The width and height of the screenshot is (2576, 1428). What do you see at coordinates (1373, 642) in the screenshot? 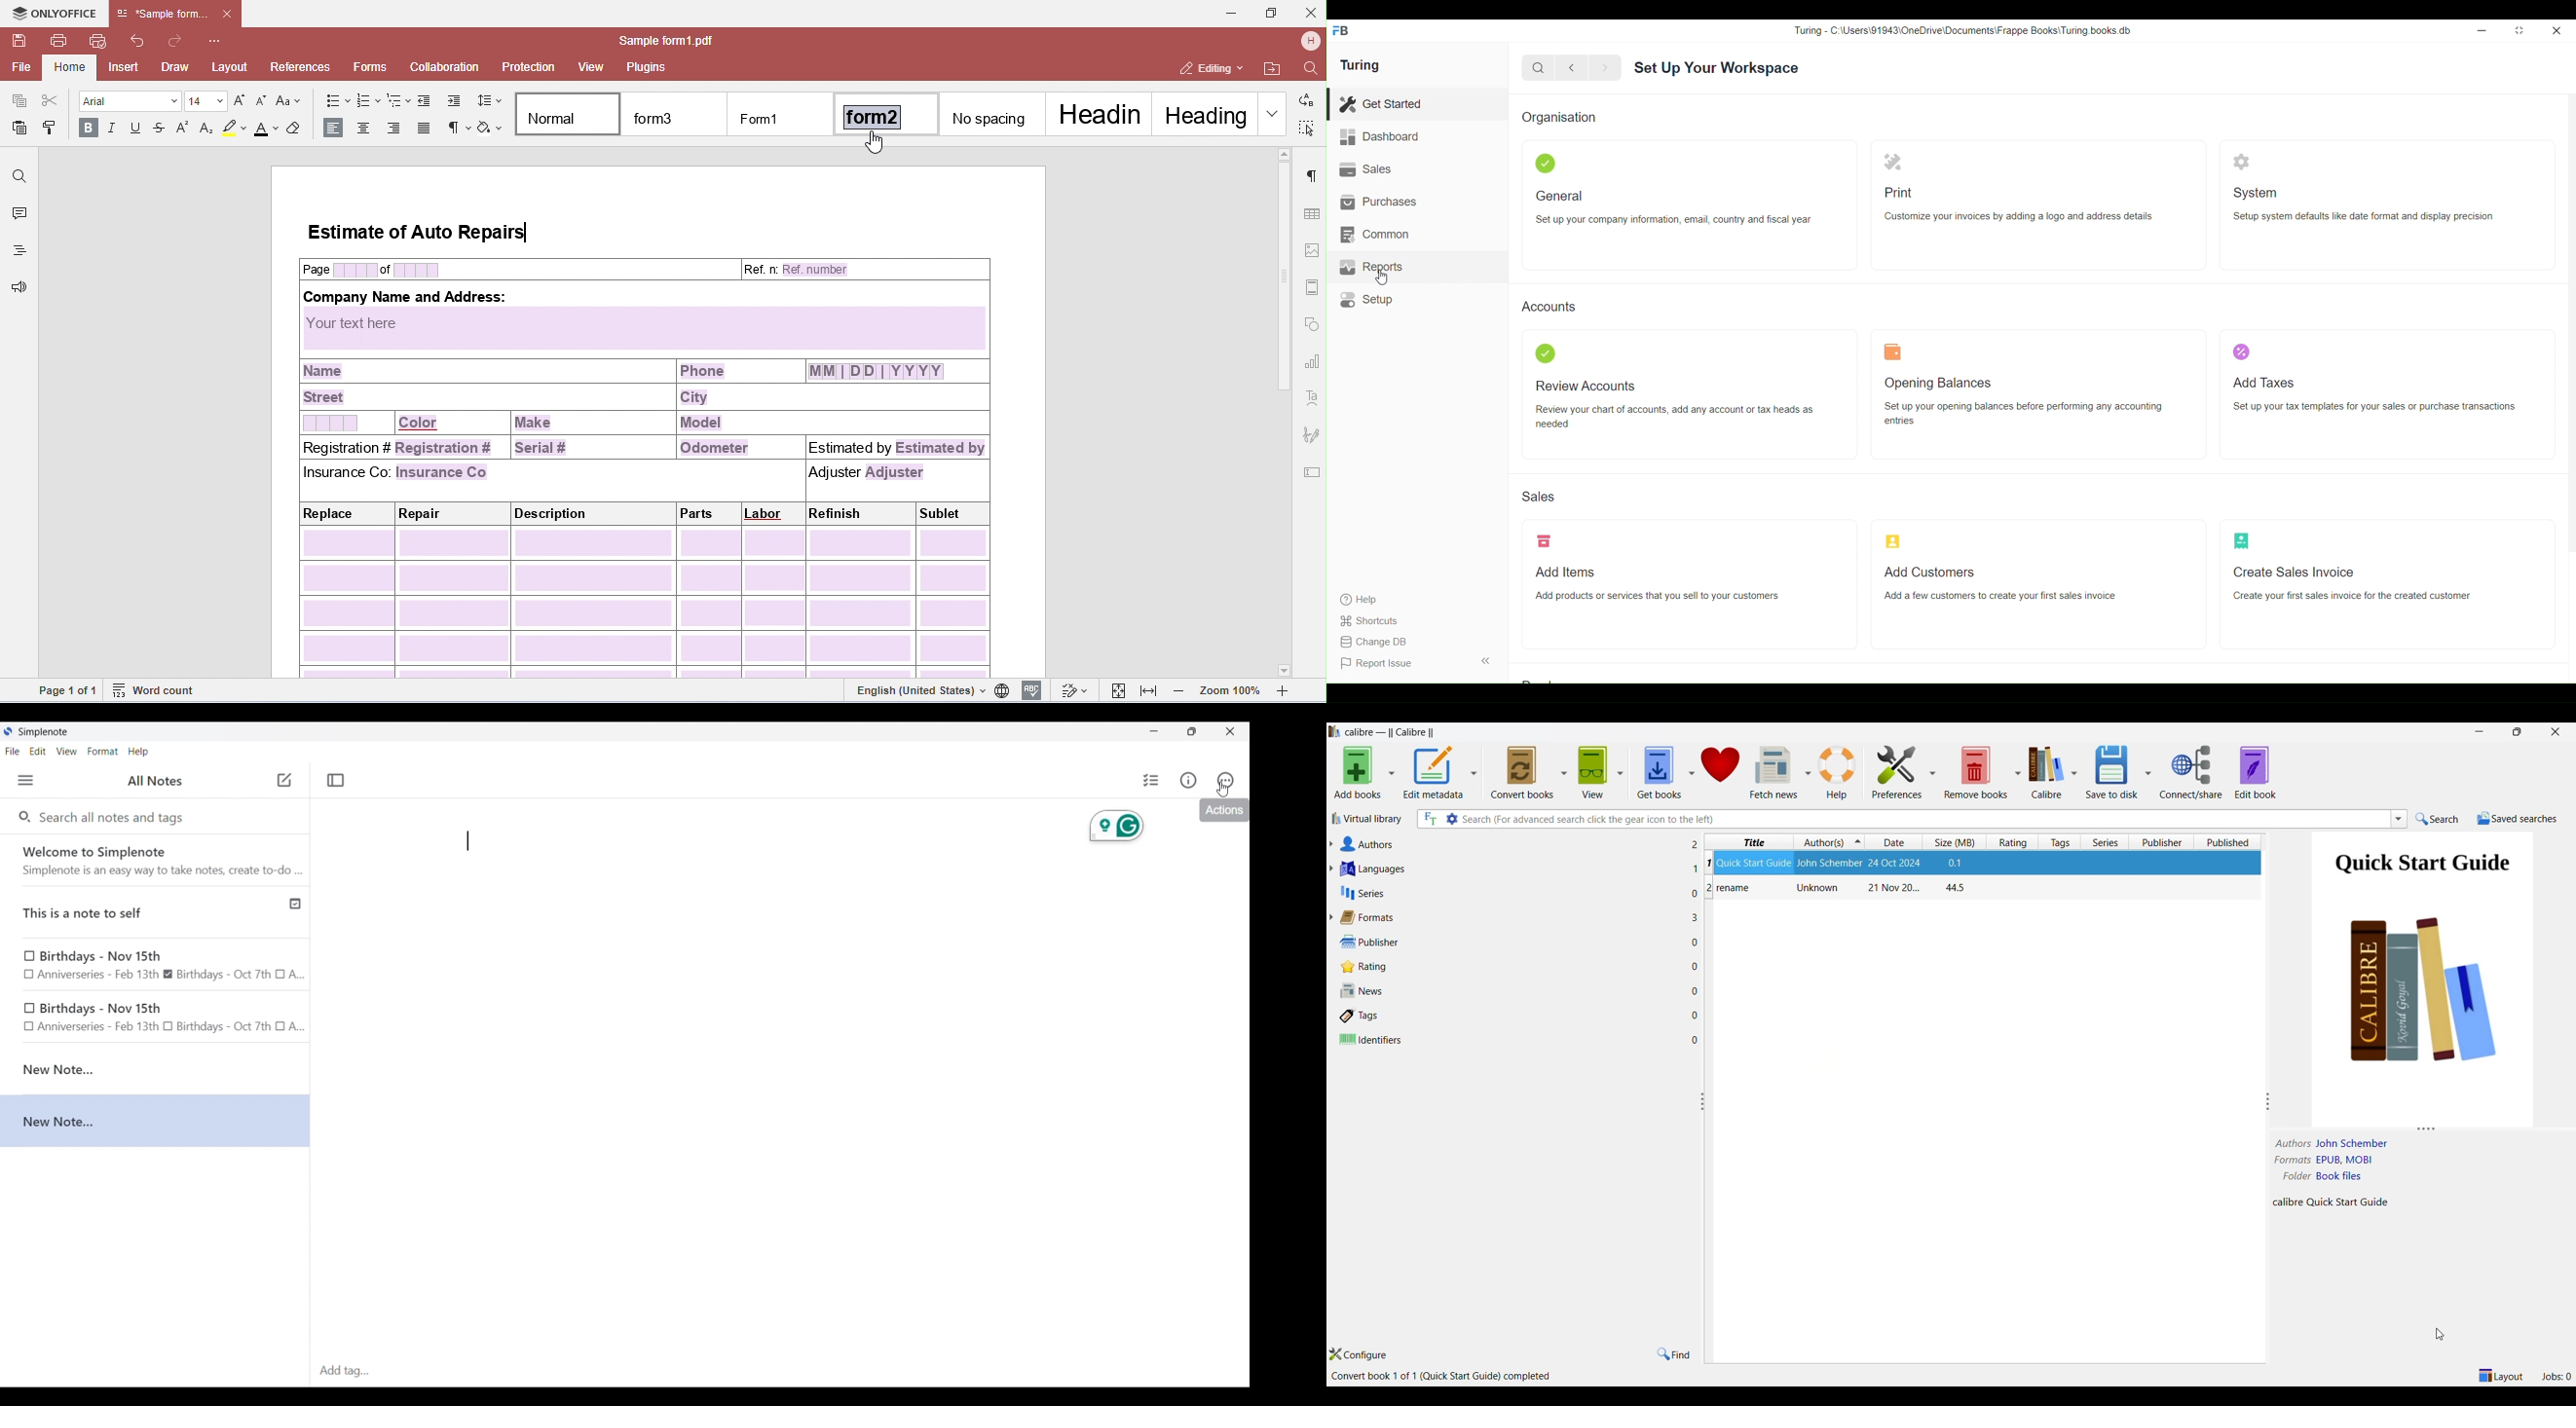
I see `Change DB` at bounding box center [1373, 642].